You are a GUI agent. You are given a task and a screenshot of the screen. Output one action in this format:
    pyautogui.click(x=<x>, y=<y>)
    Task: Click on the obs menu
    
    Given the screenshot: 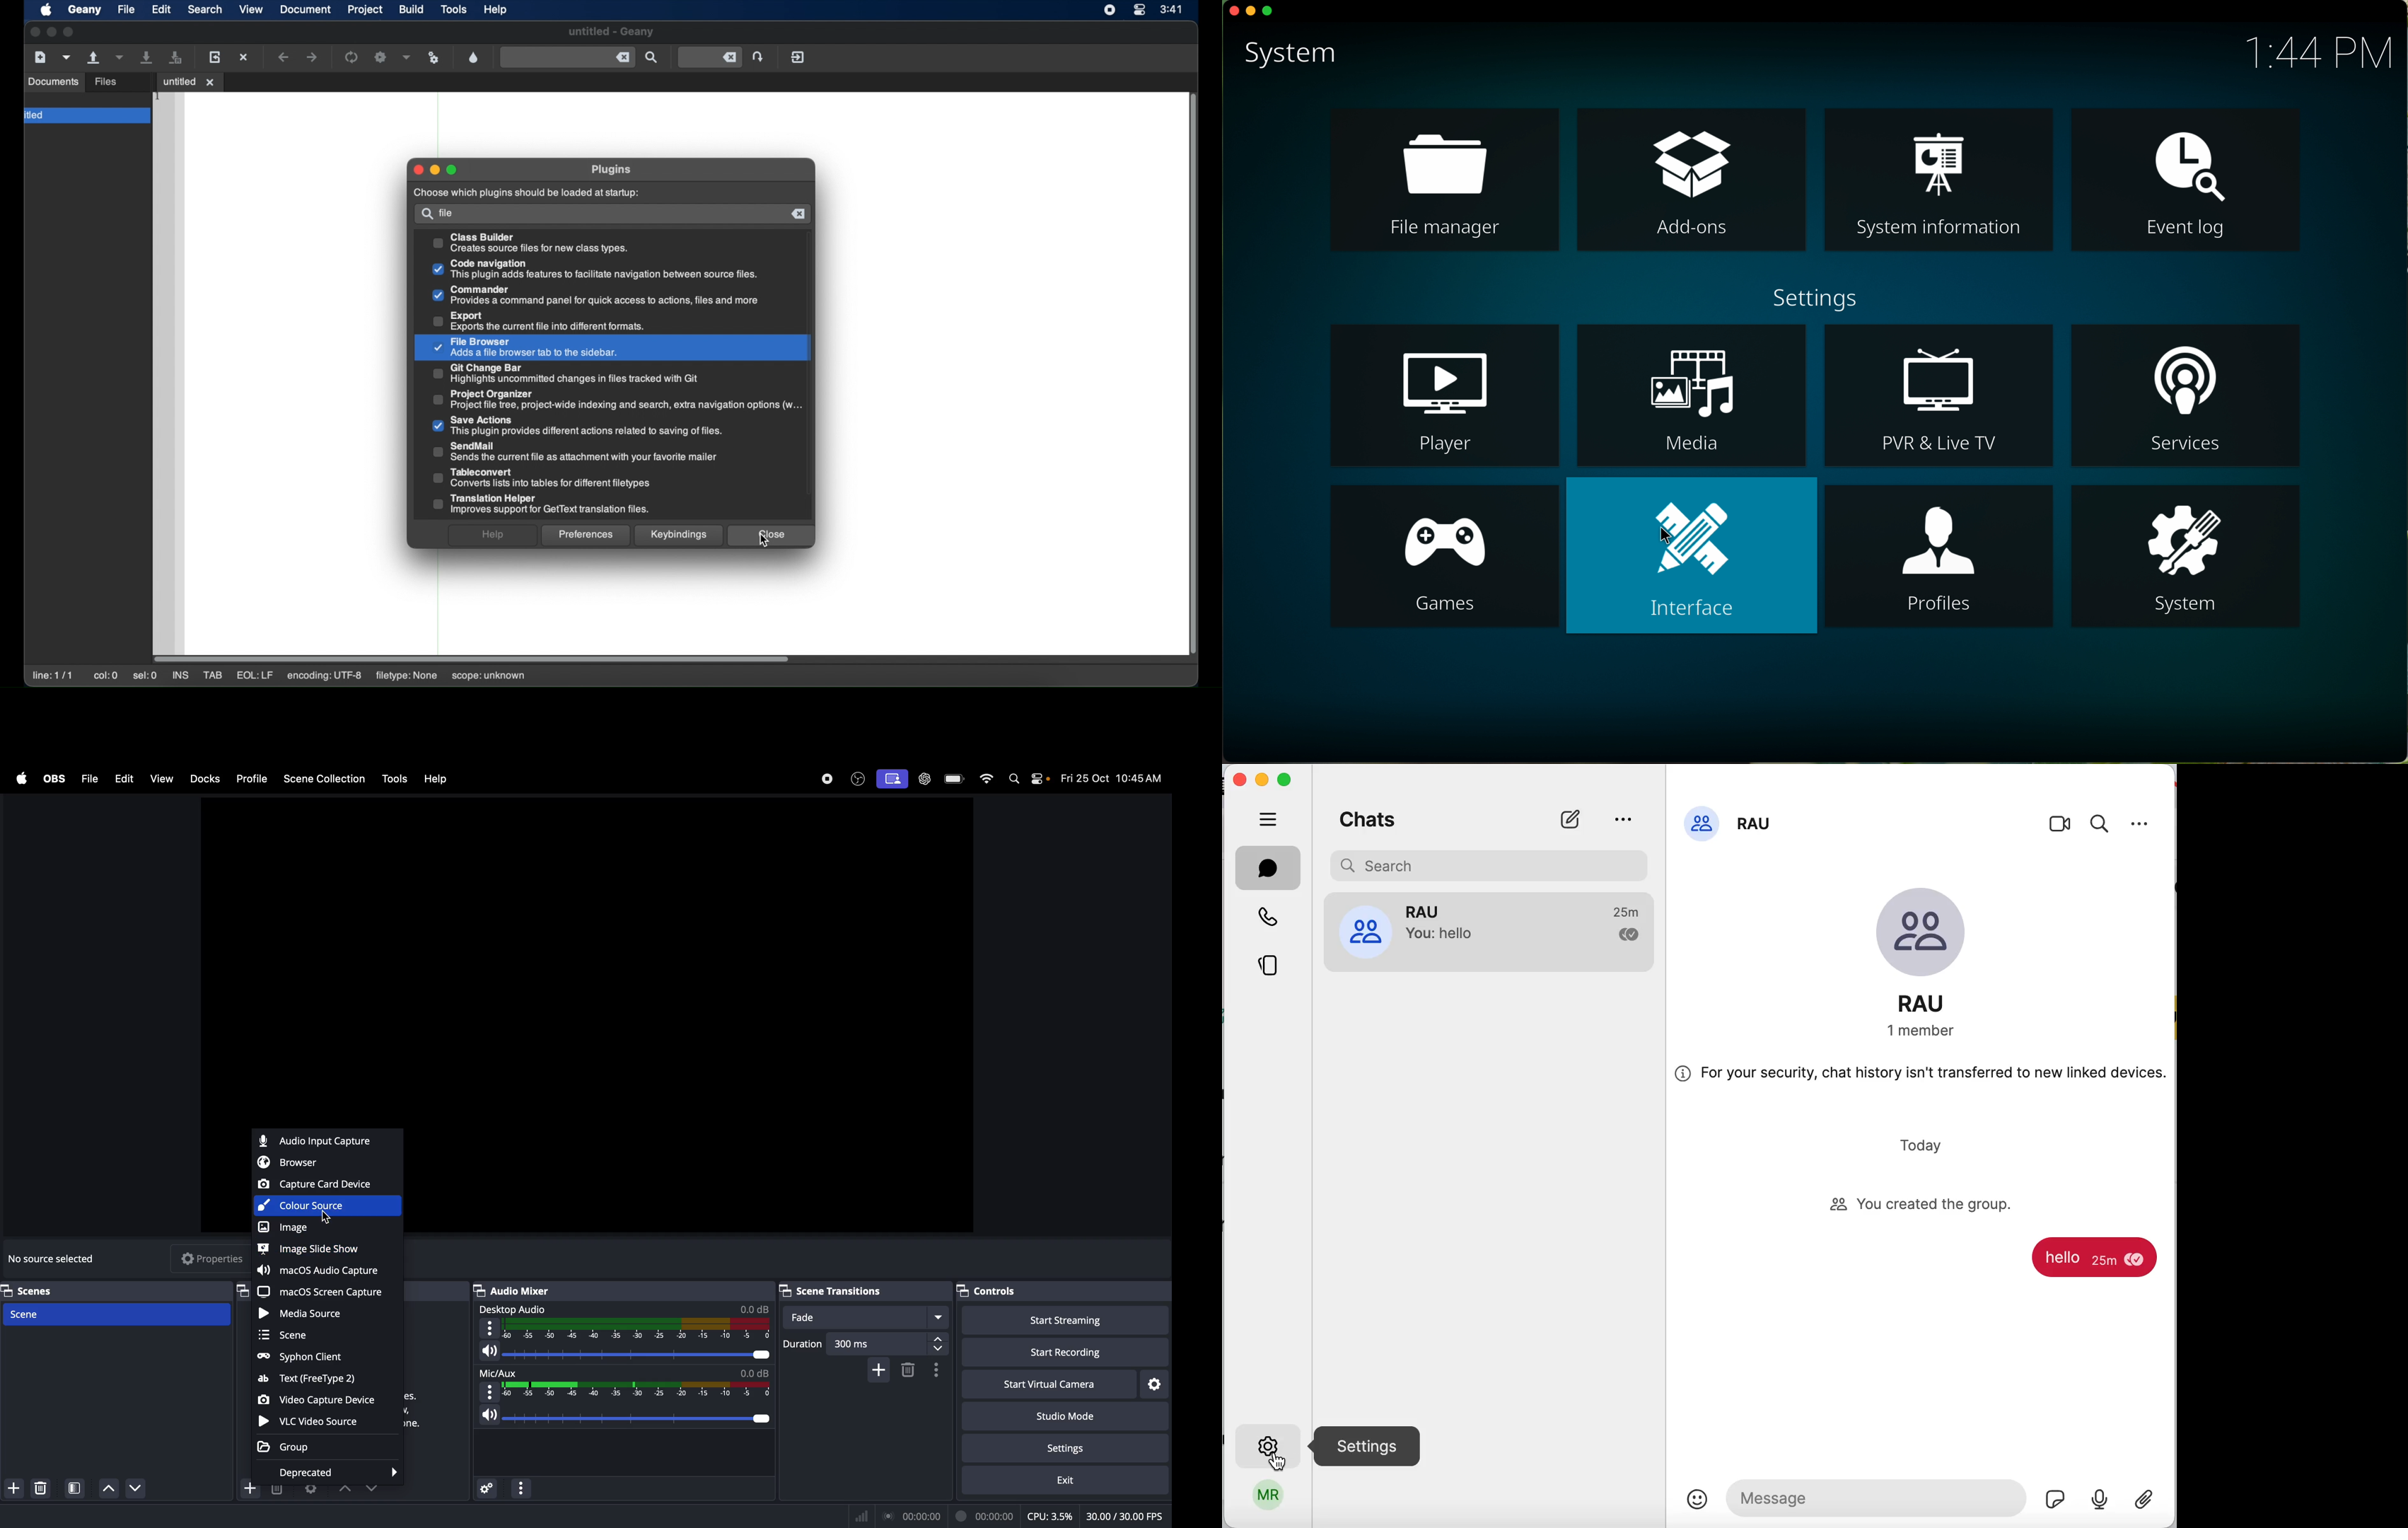 What is the action you would take?
    pyautogui.click(x=53, y=778)
    